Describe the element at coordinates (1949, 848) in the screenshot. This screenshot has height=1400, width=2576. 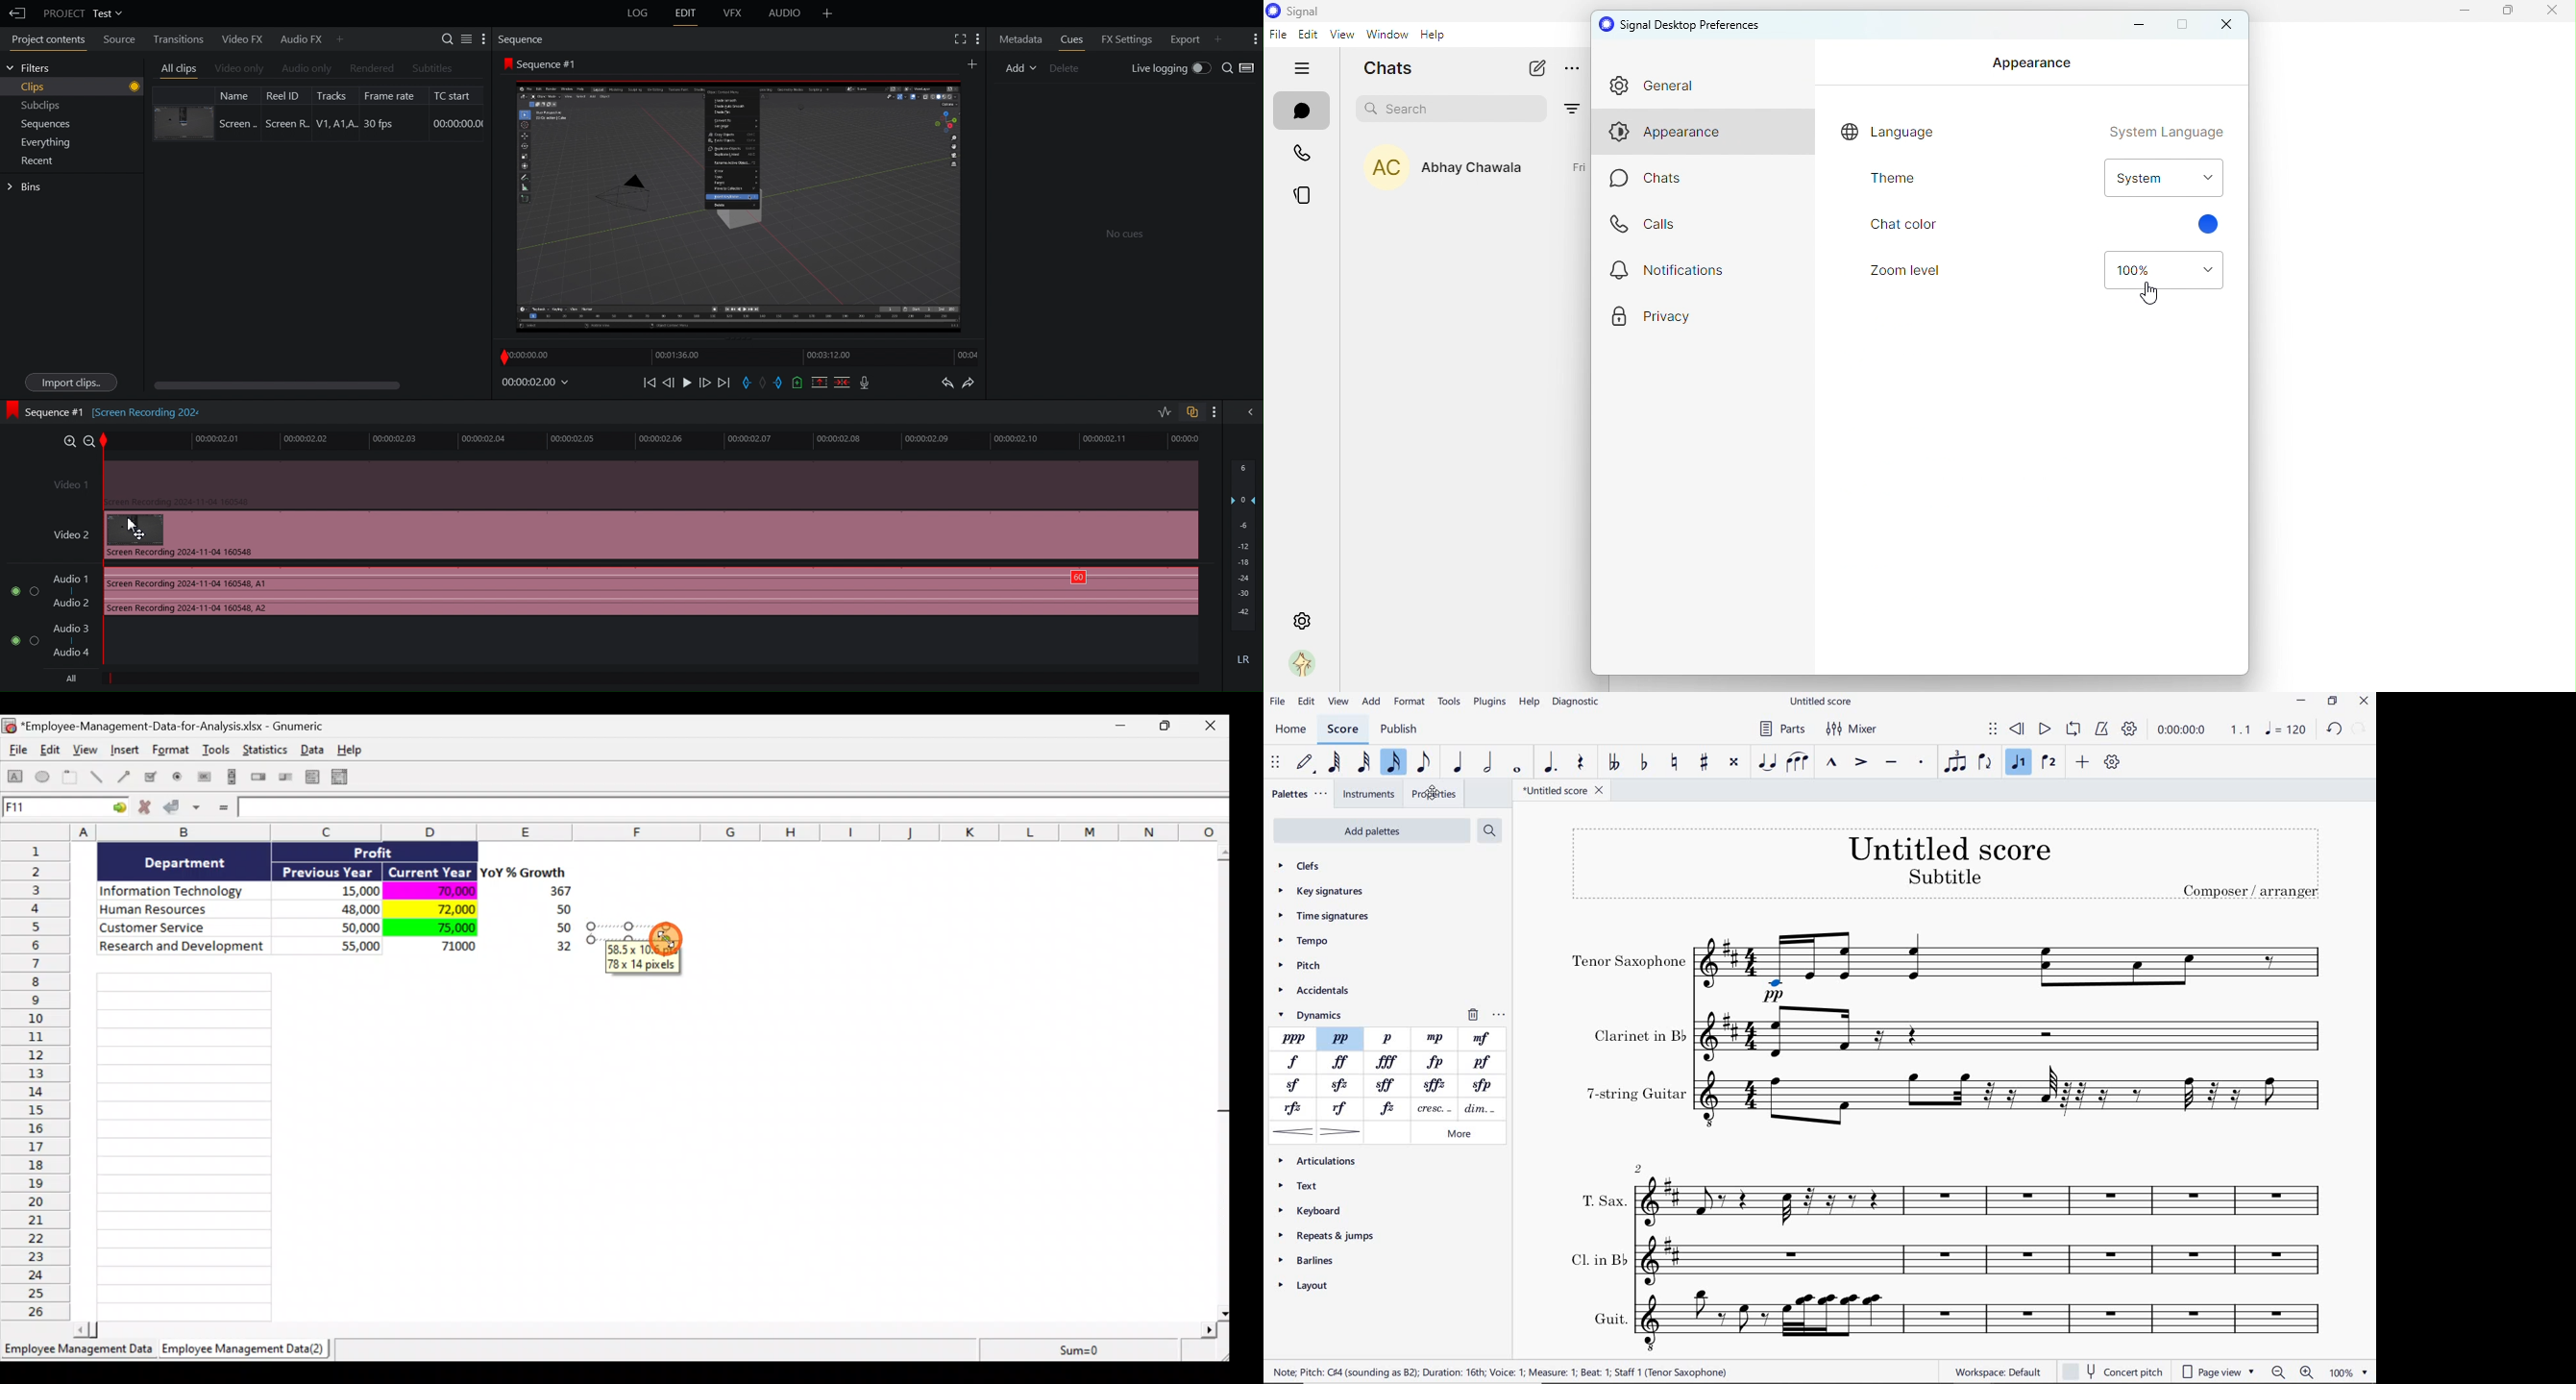
I see `text` at that location.